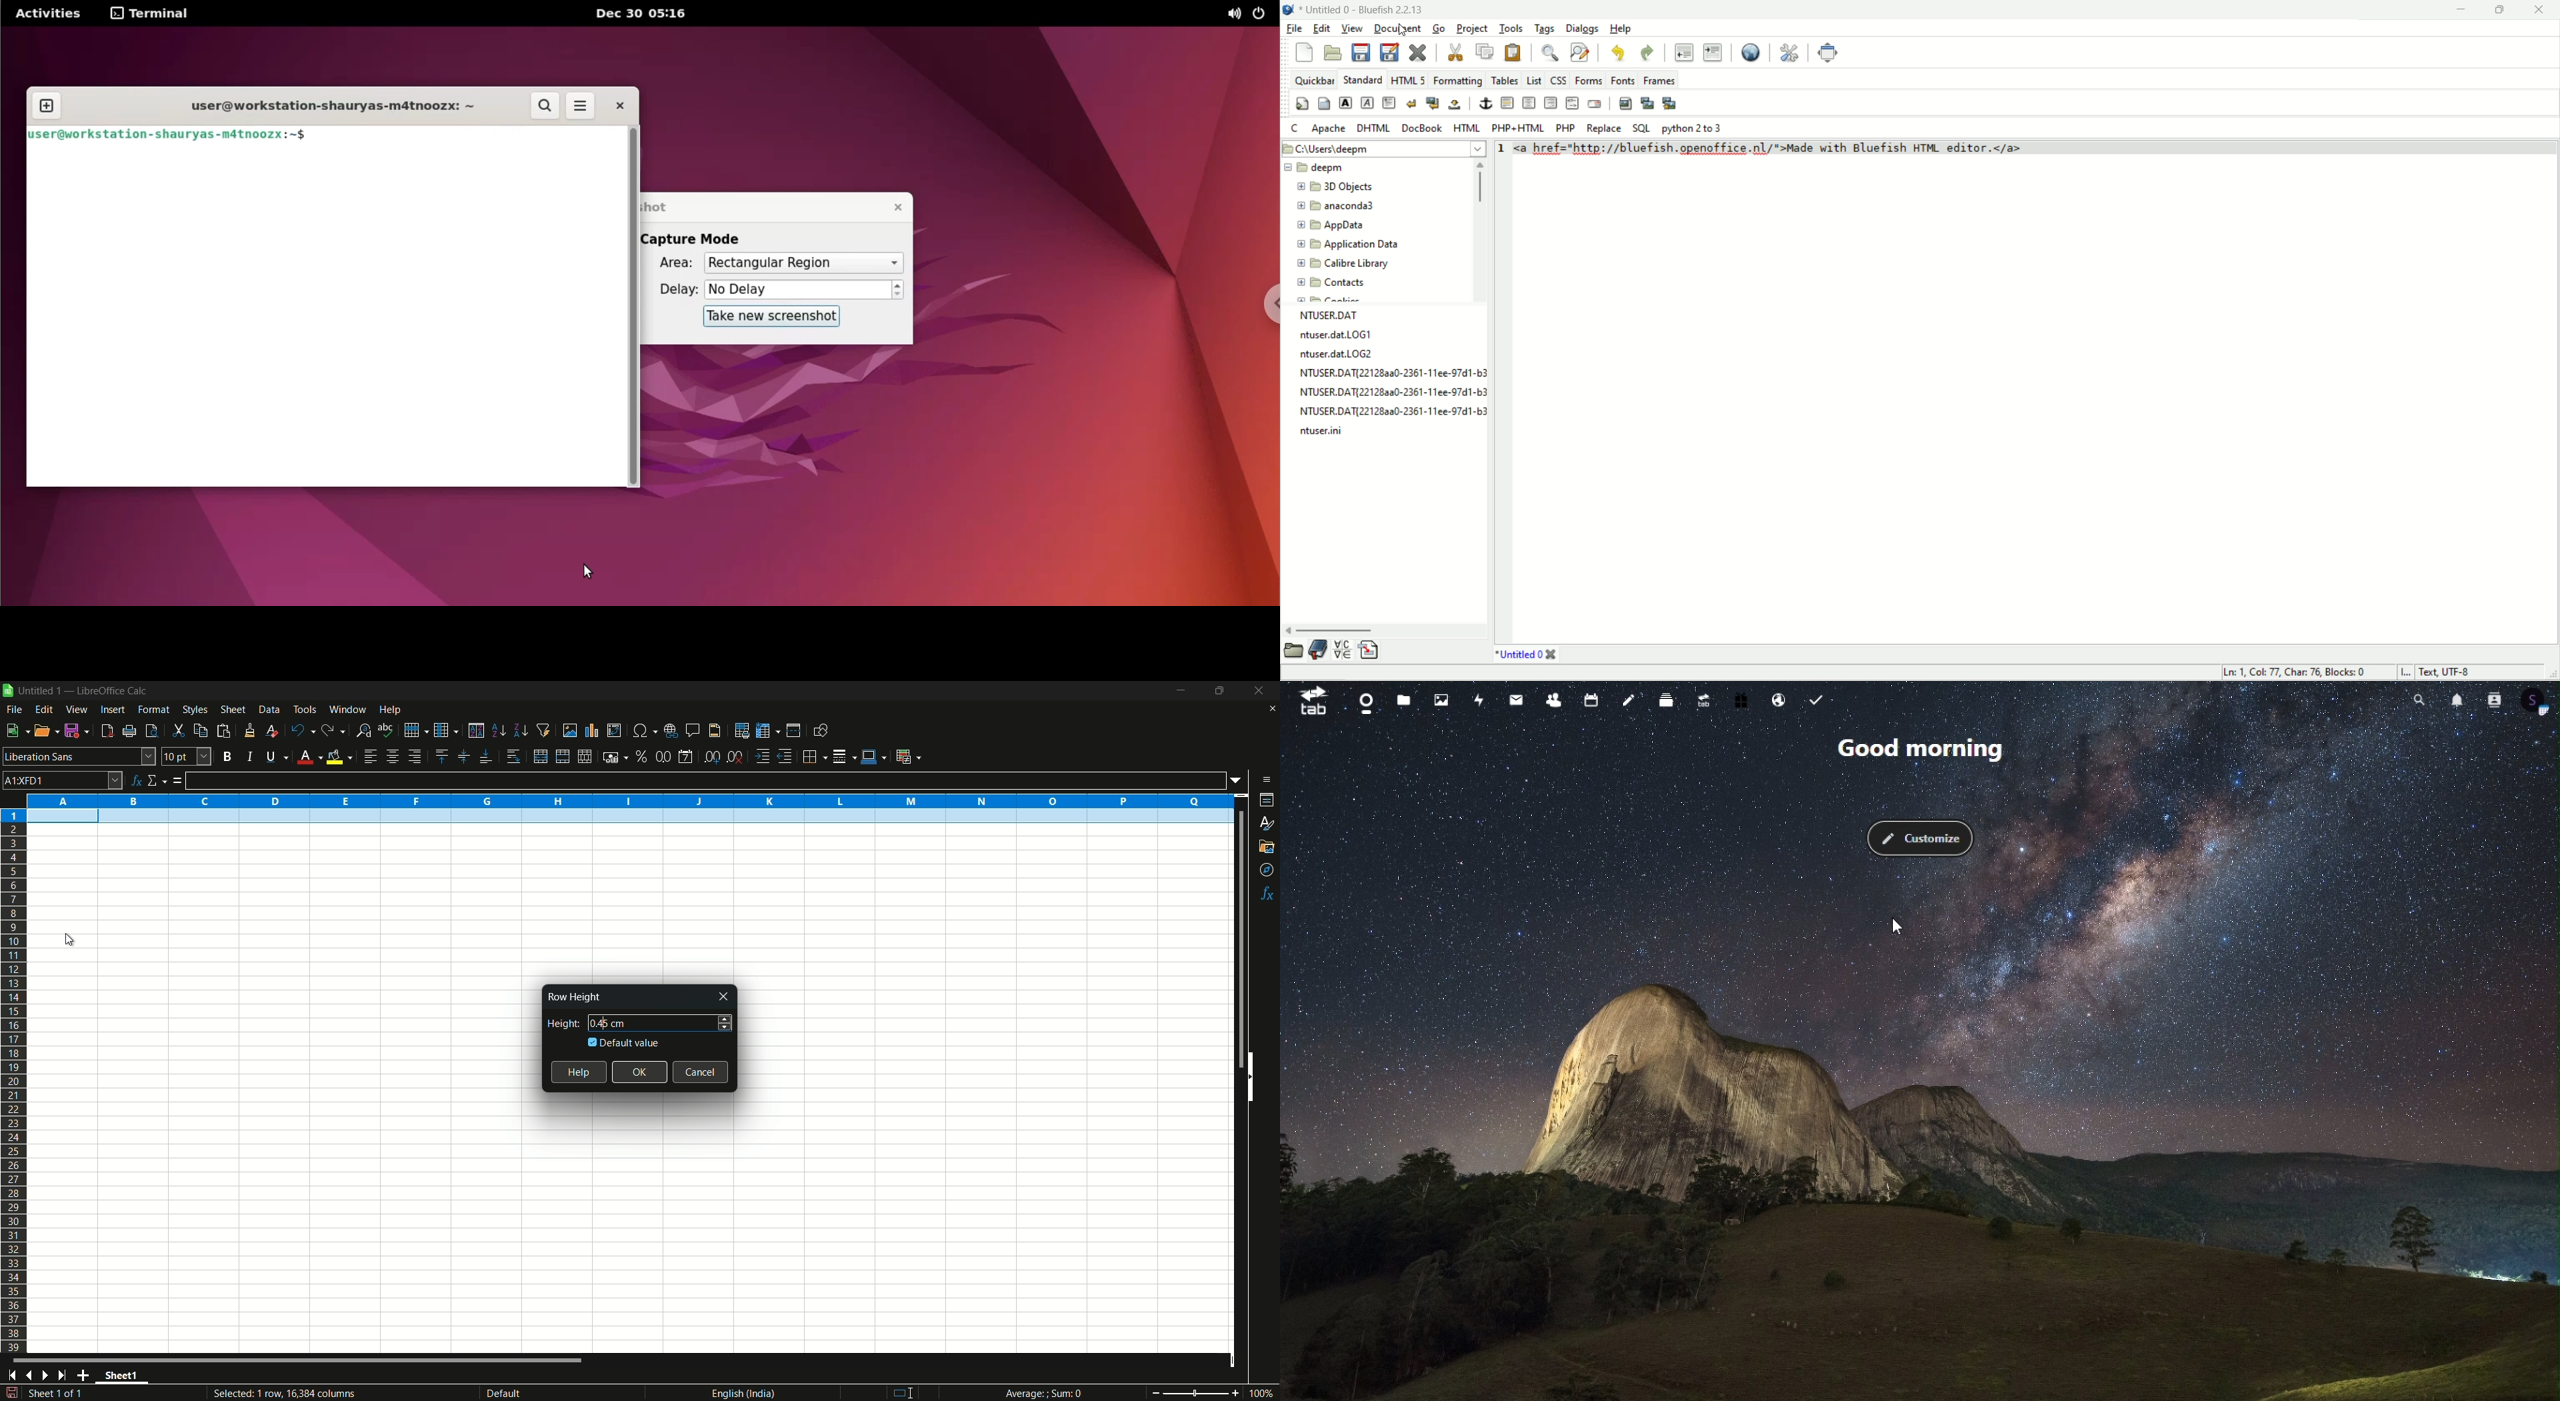 This screenshot has width=2576, height=1428. I want to click on paste, so click(1511, 52).